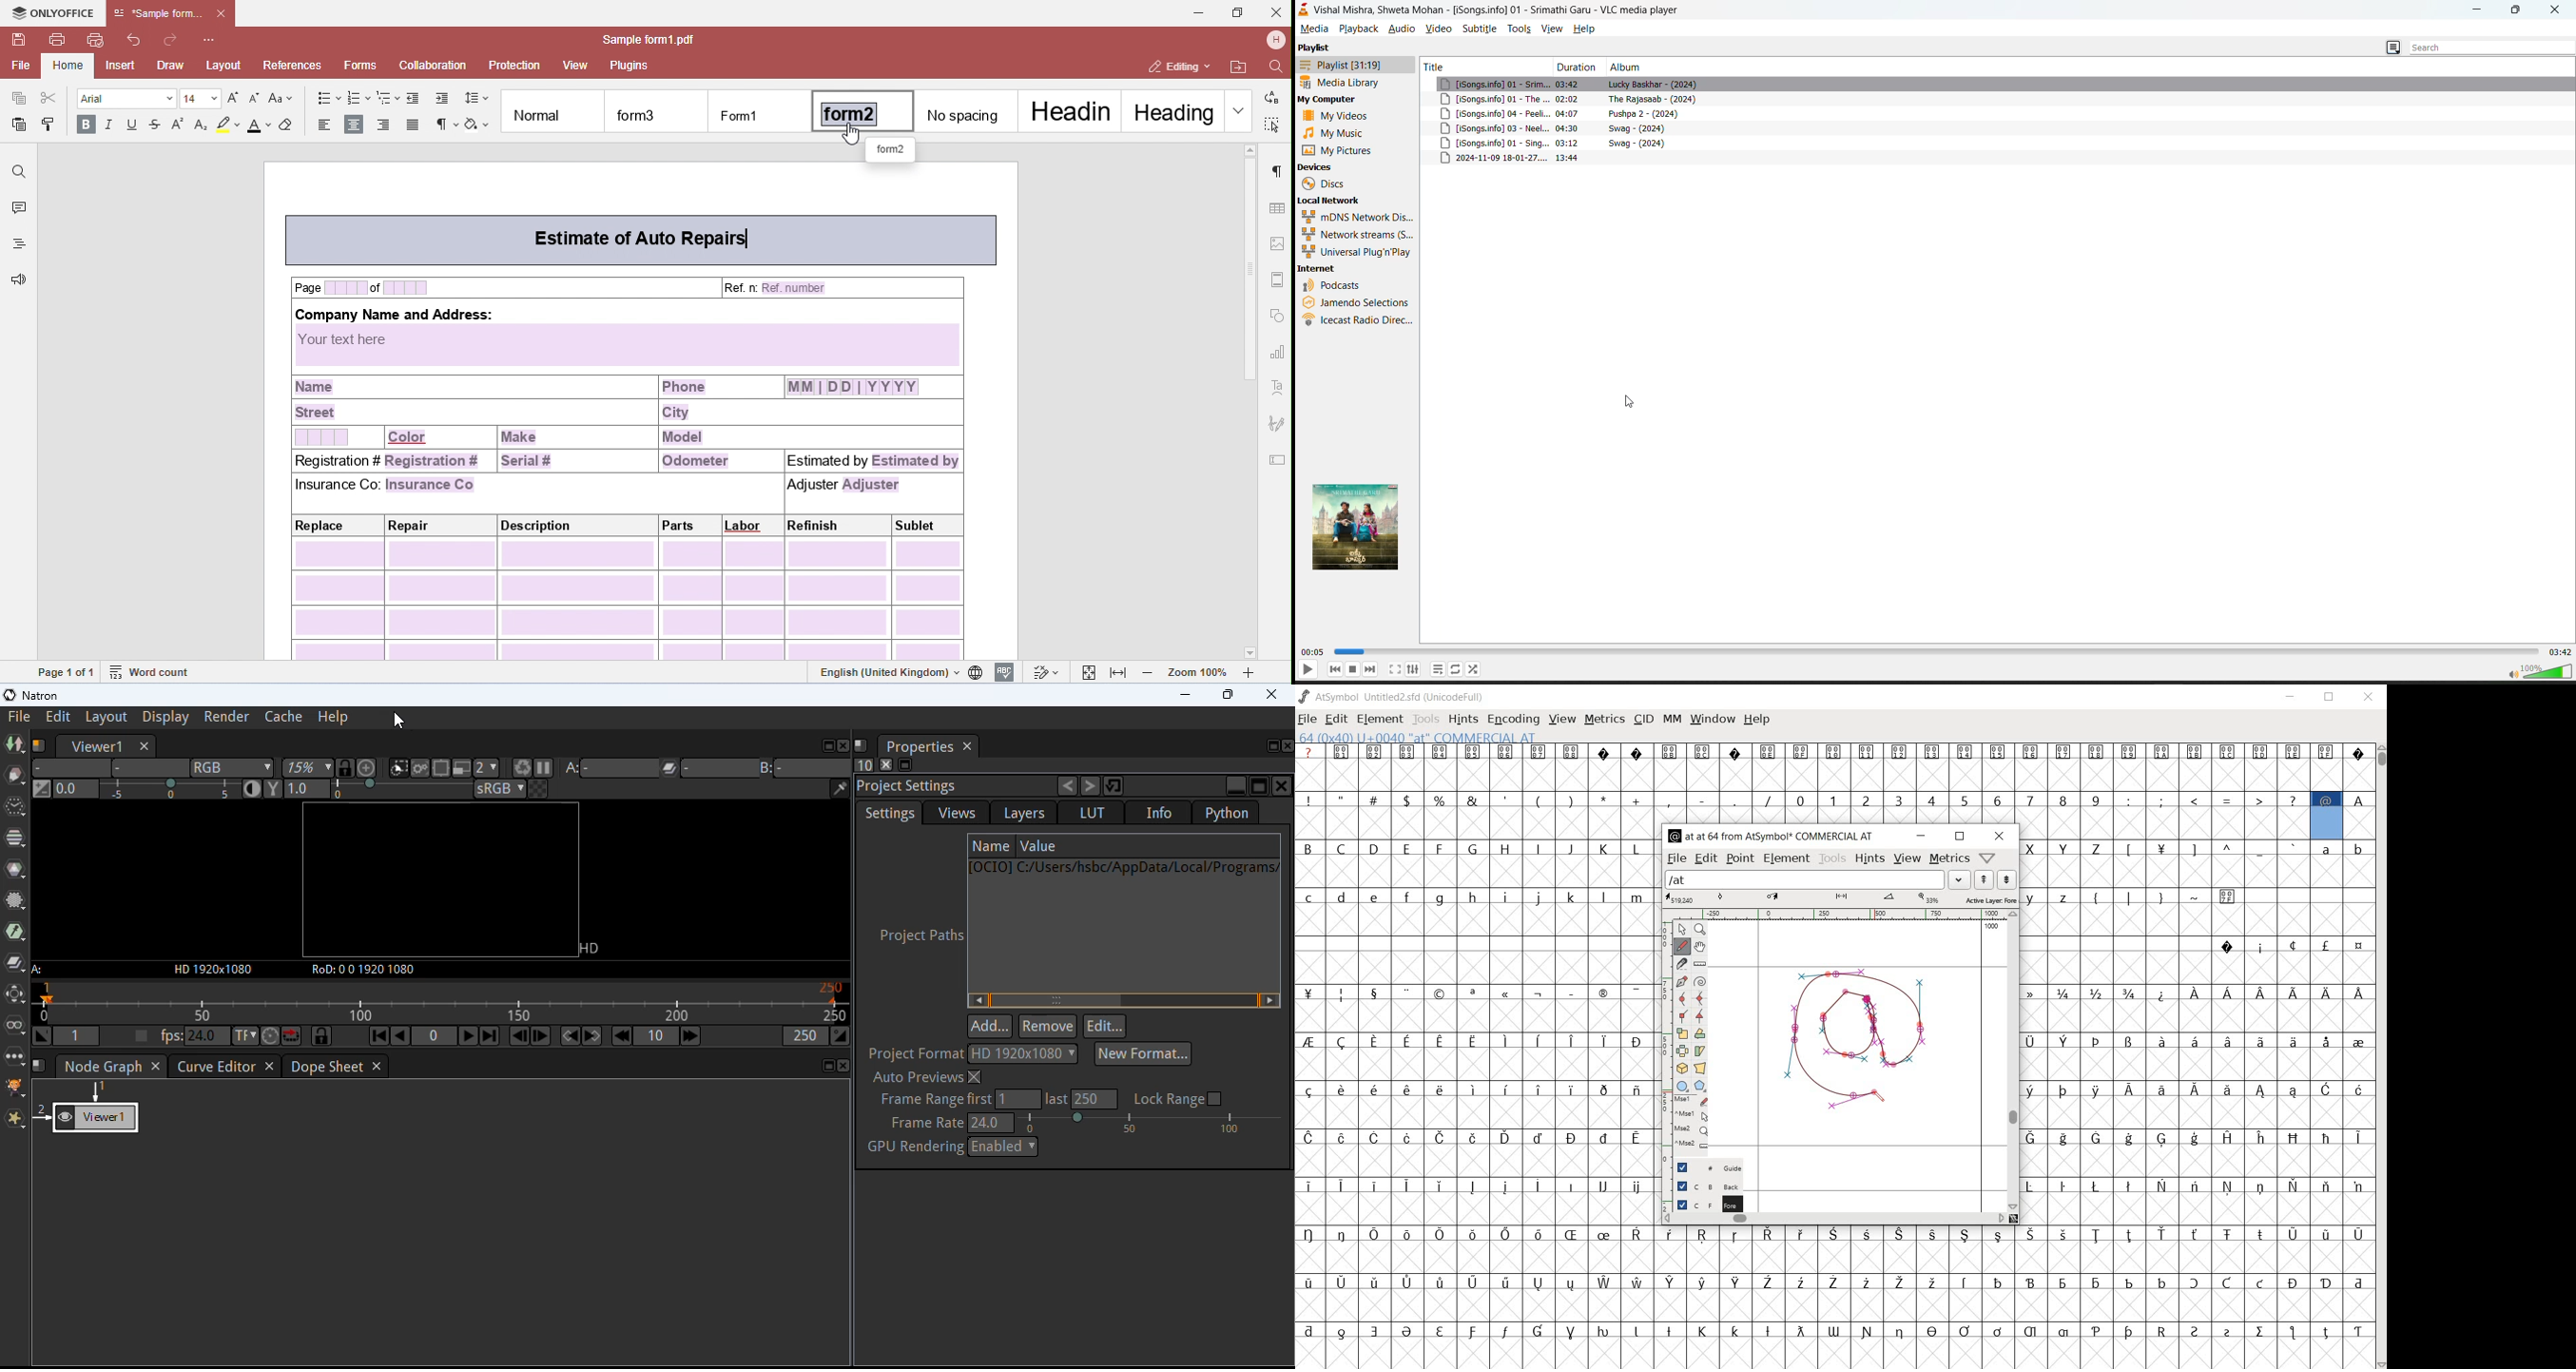 The width and height of the screenshot is (2576, 1372). What do you see at coordinates (1356, 527) in the screenshot?
I see `thumbnail` at bounding box center [1356, 527].